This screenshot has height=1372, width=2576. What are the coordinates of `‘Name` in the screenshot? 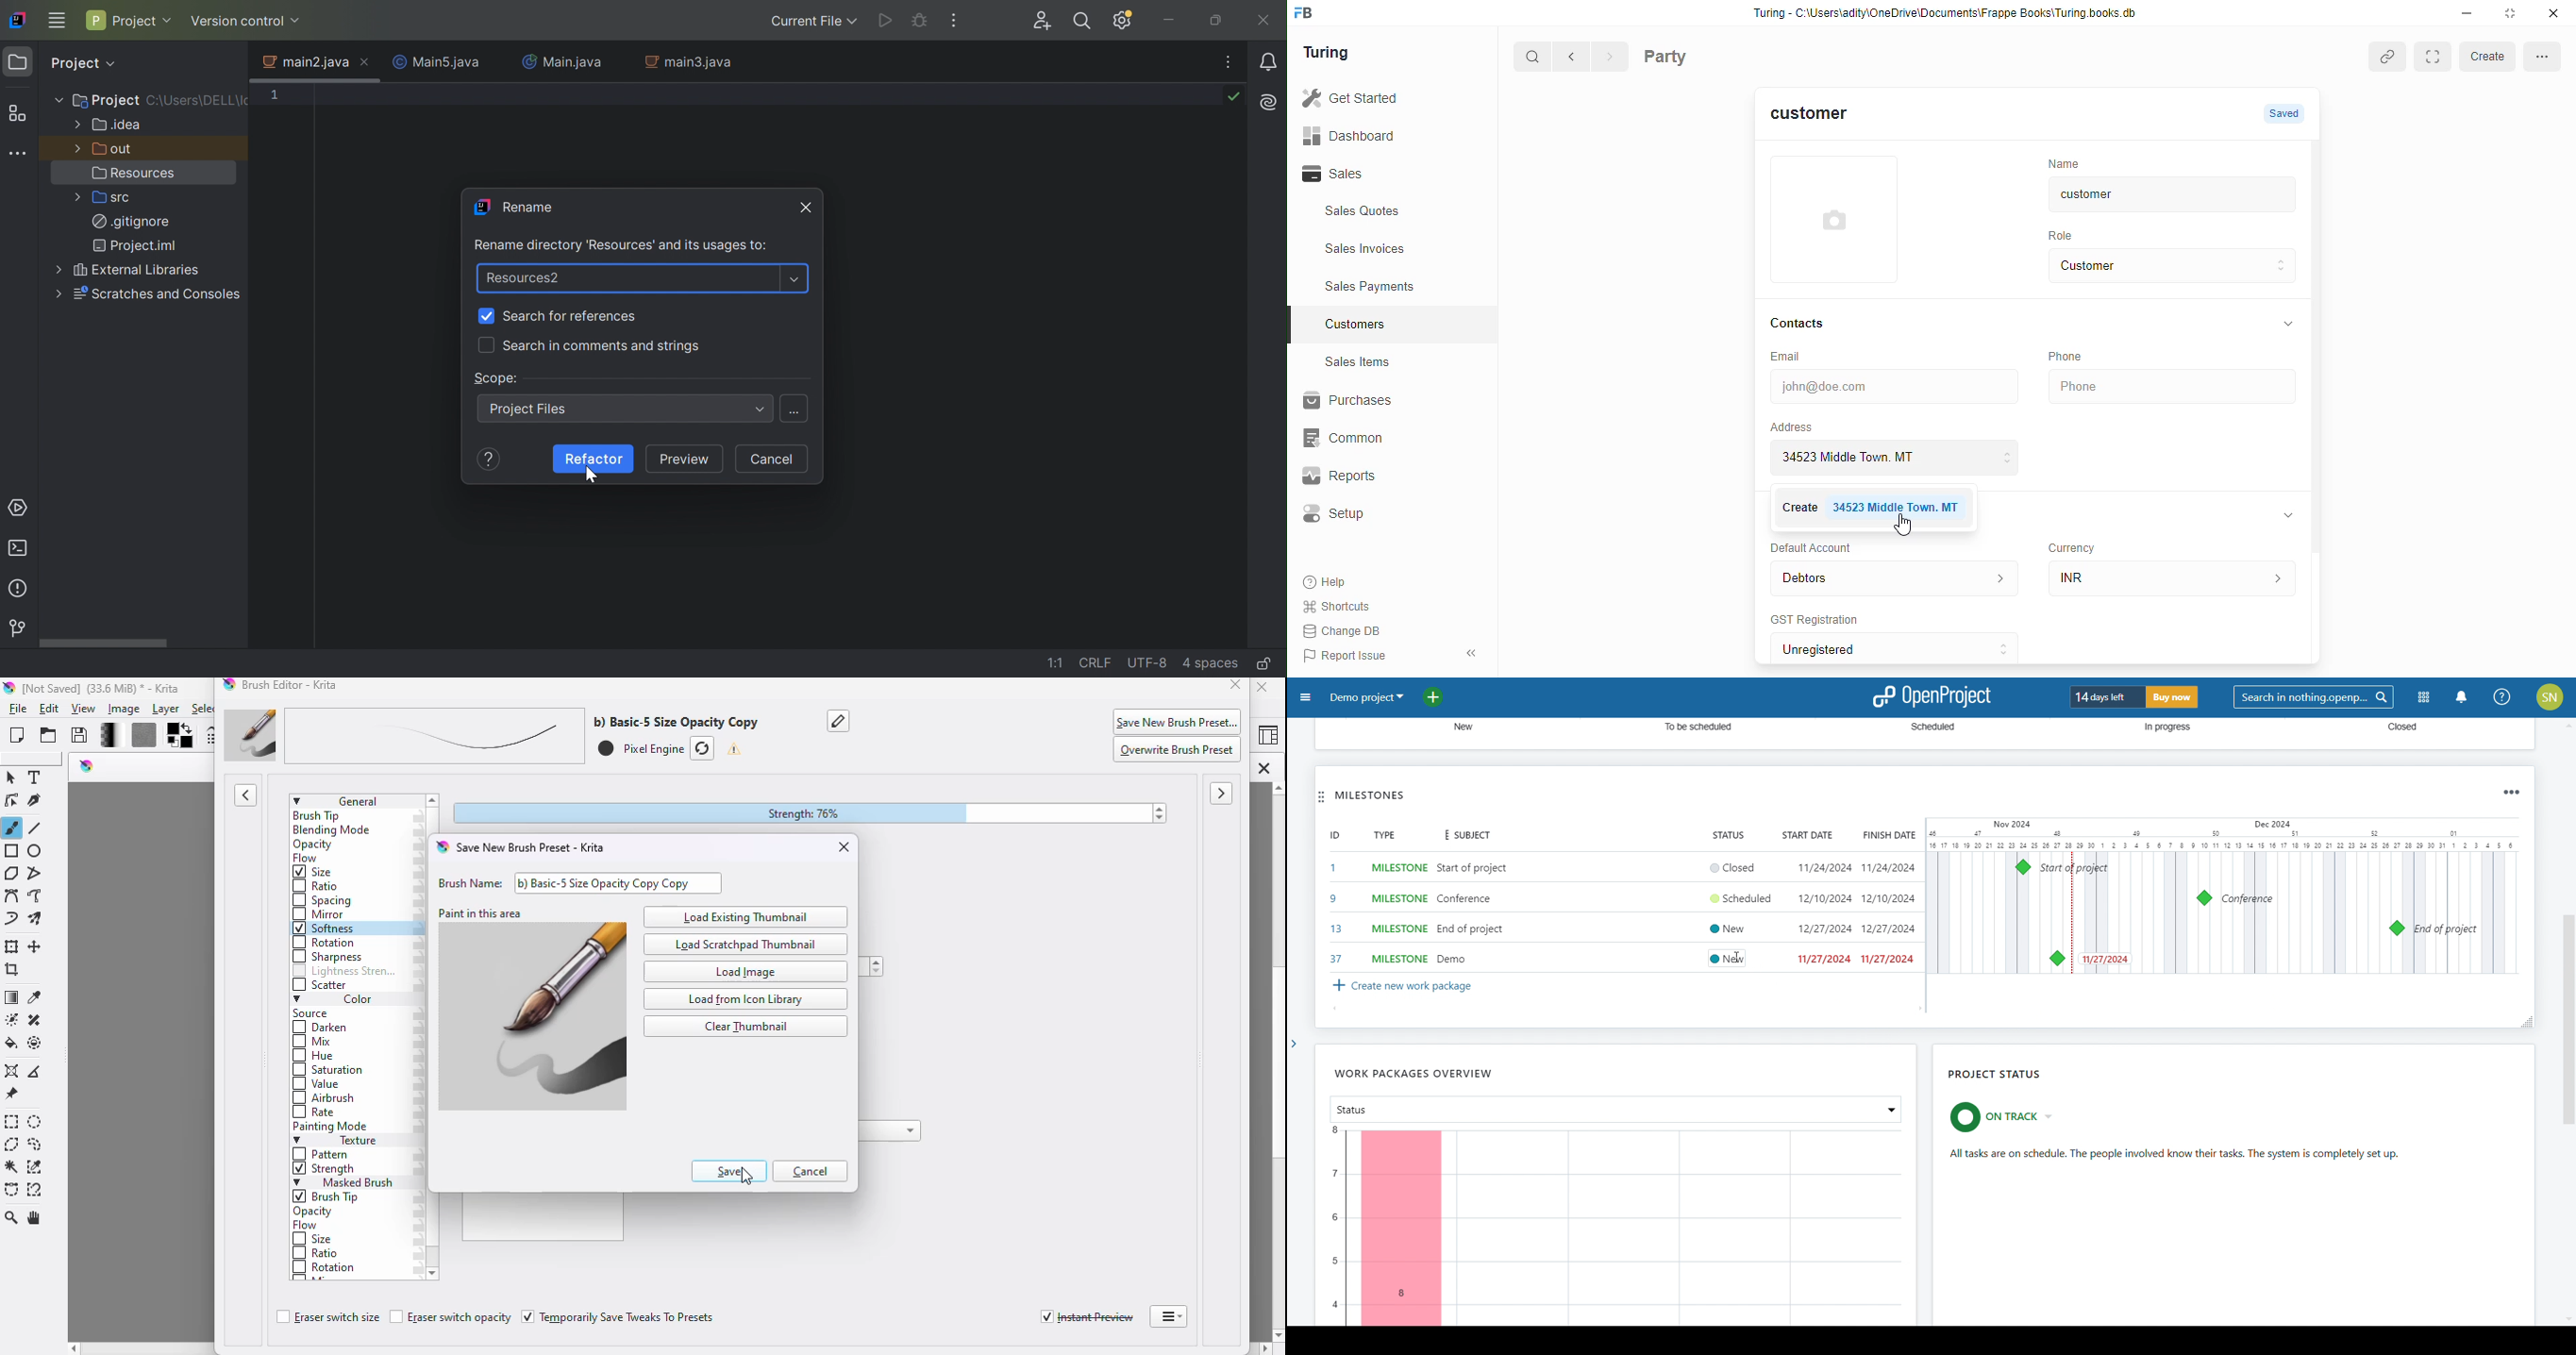 It's located at (2062, 162).